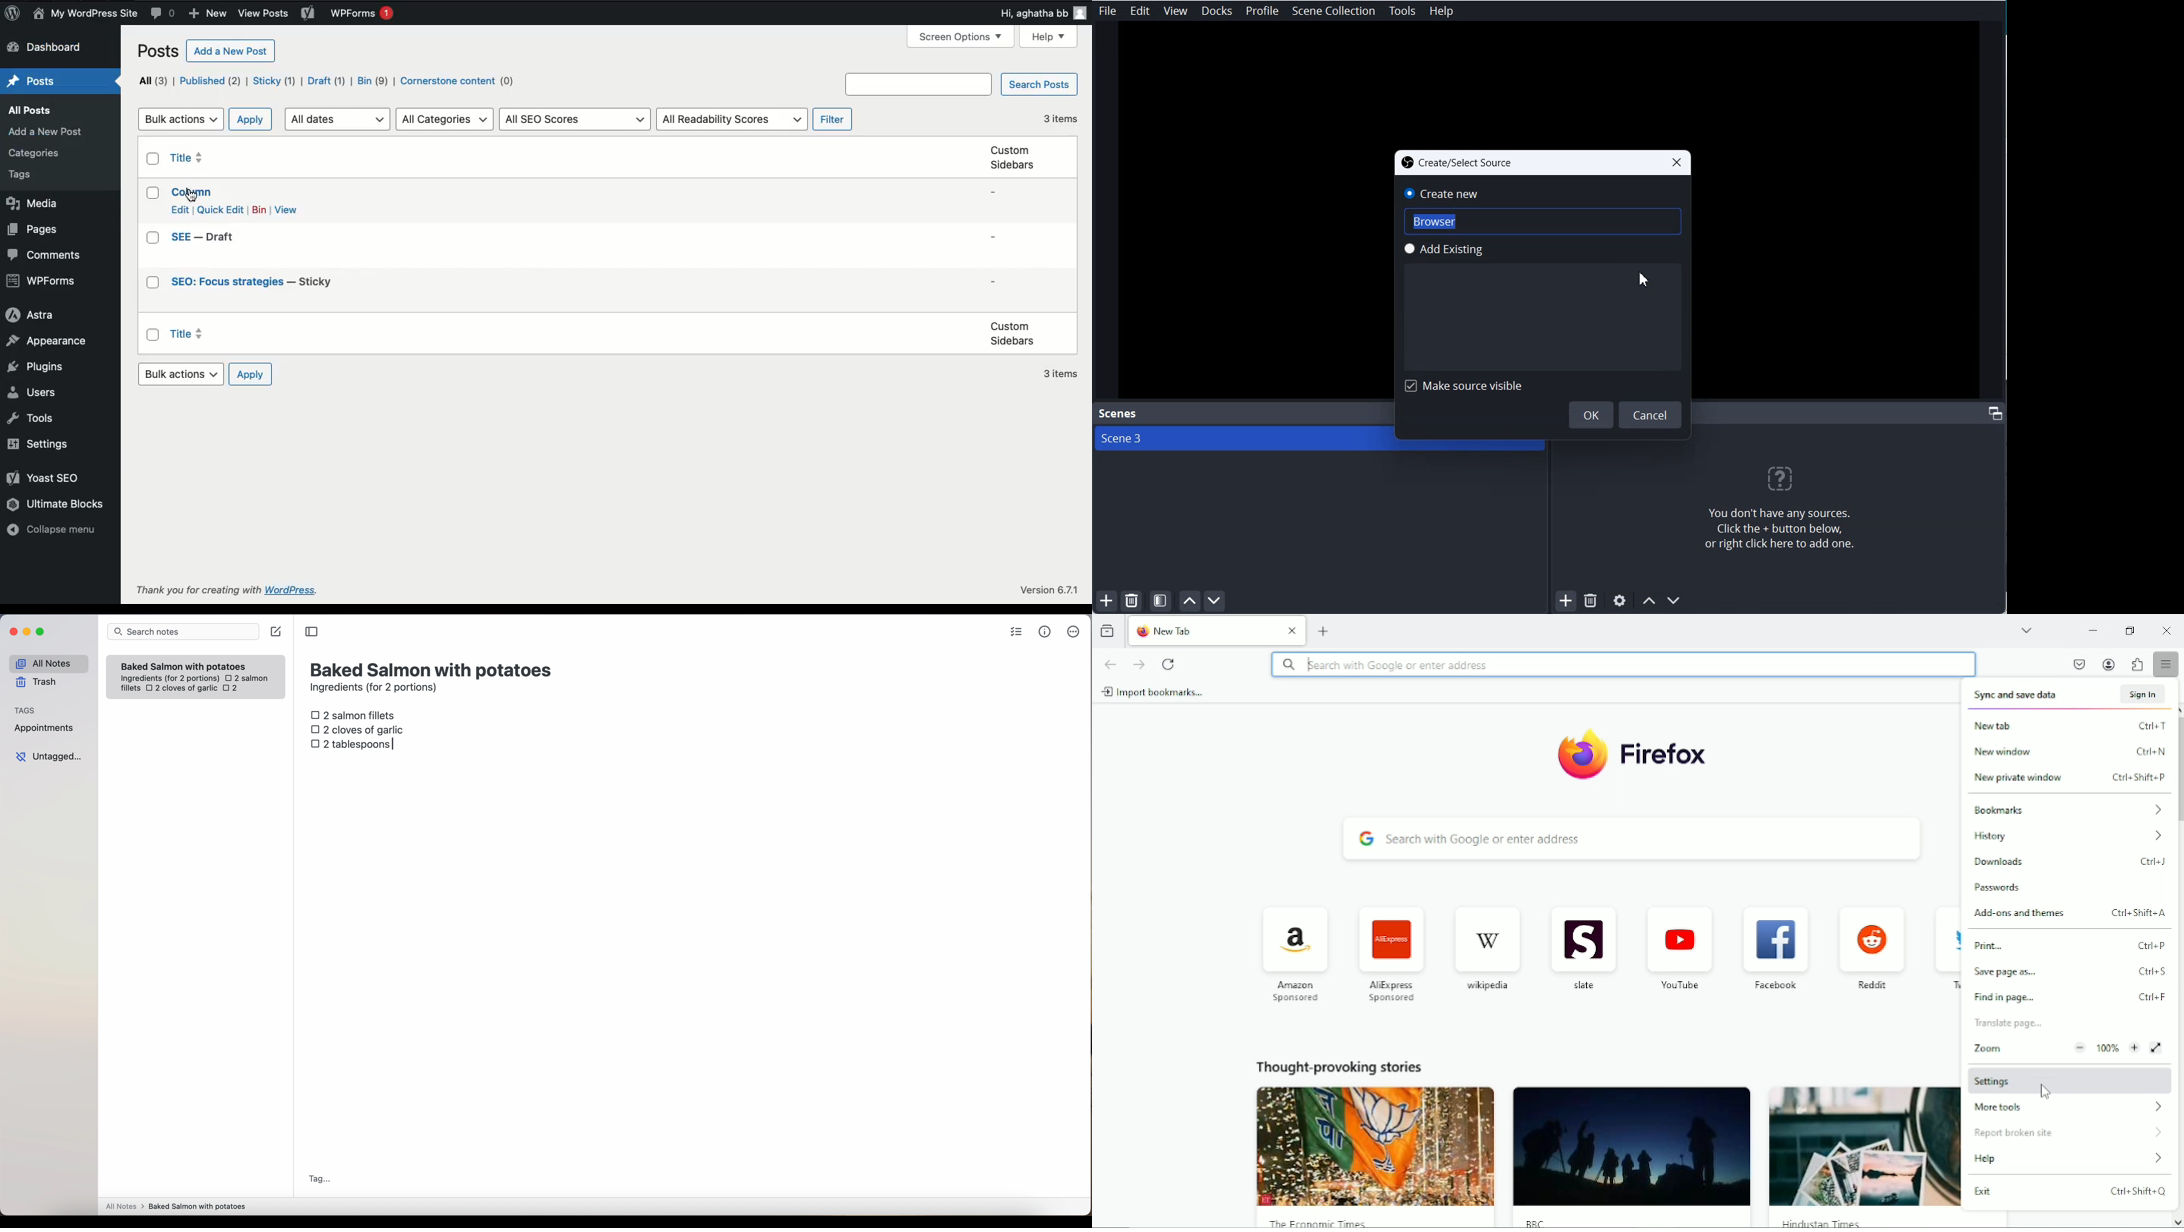 This screenshot has height=1232, width=2184. I want to click on ingredients (for 2 portions), so click(376, 688).